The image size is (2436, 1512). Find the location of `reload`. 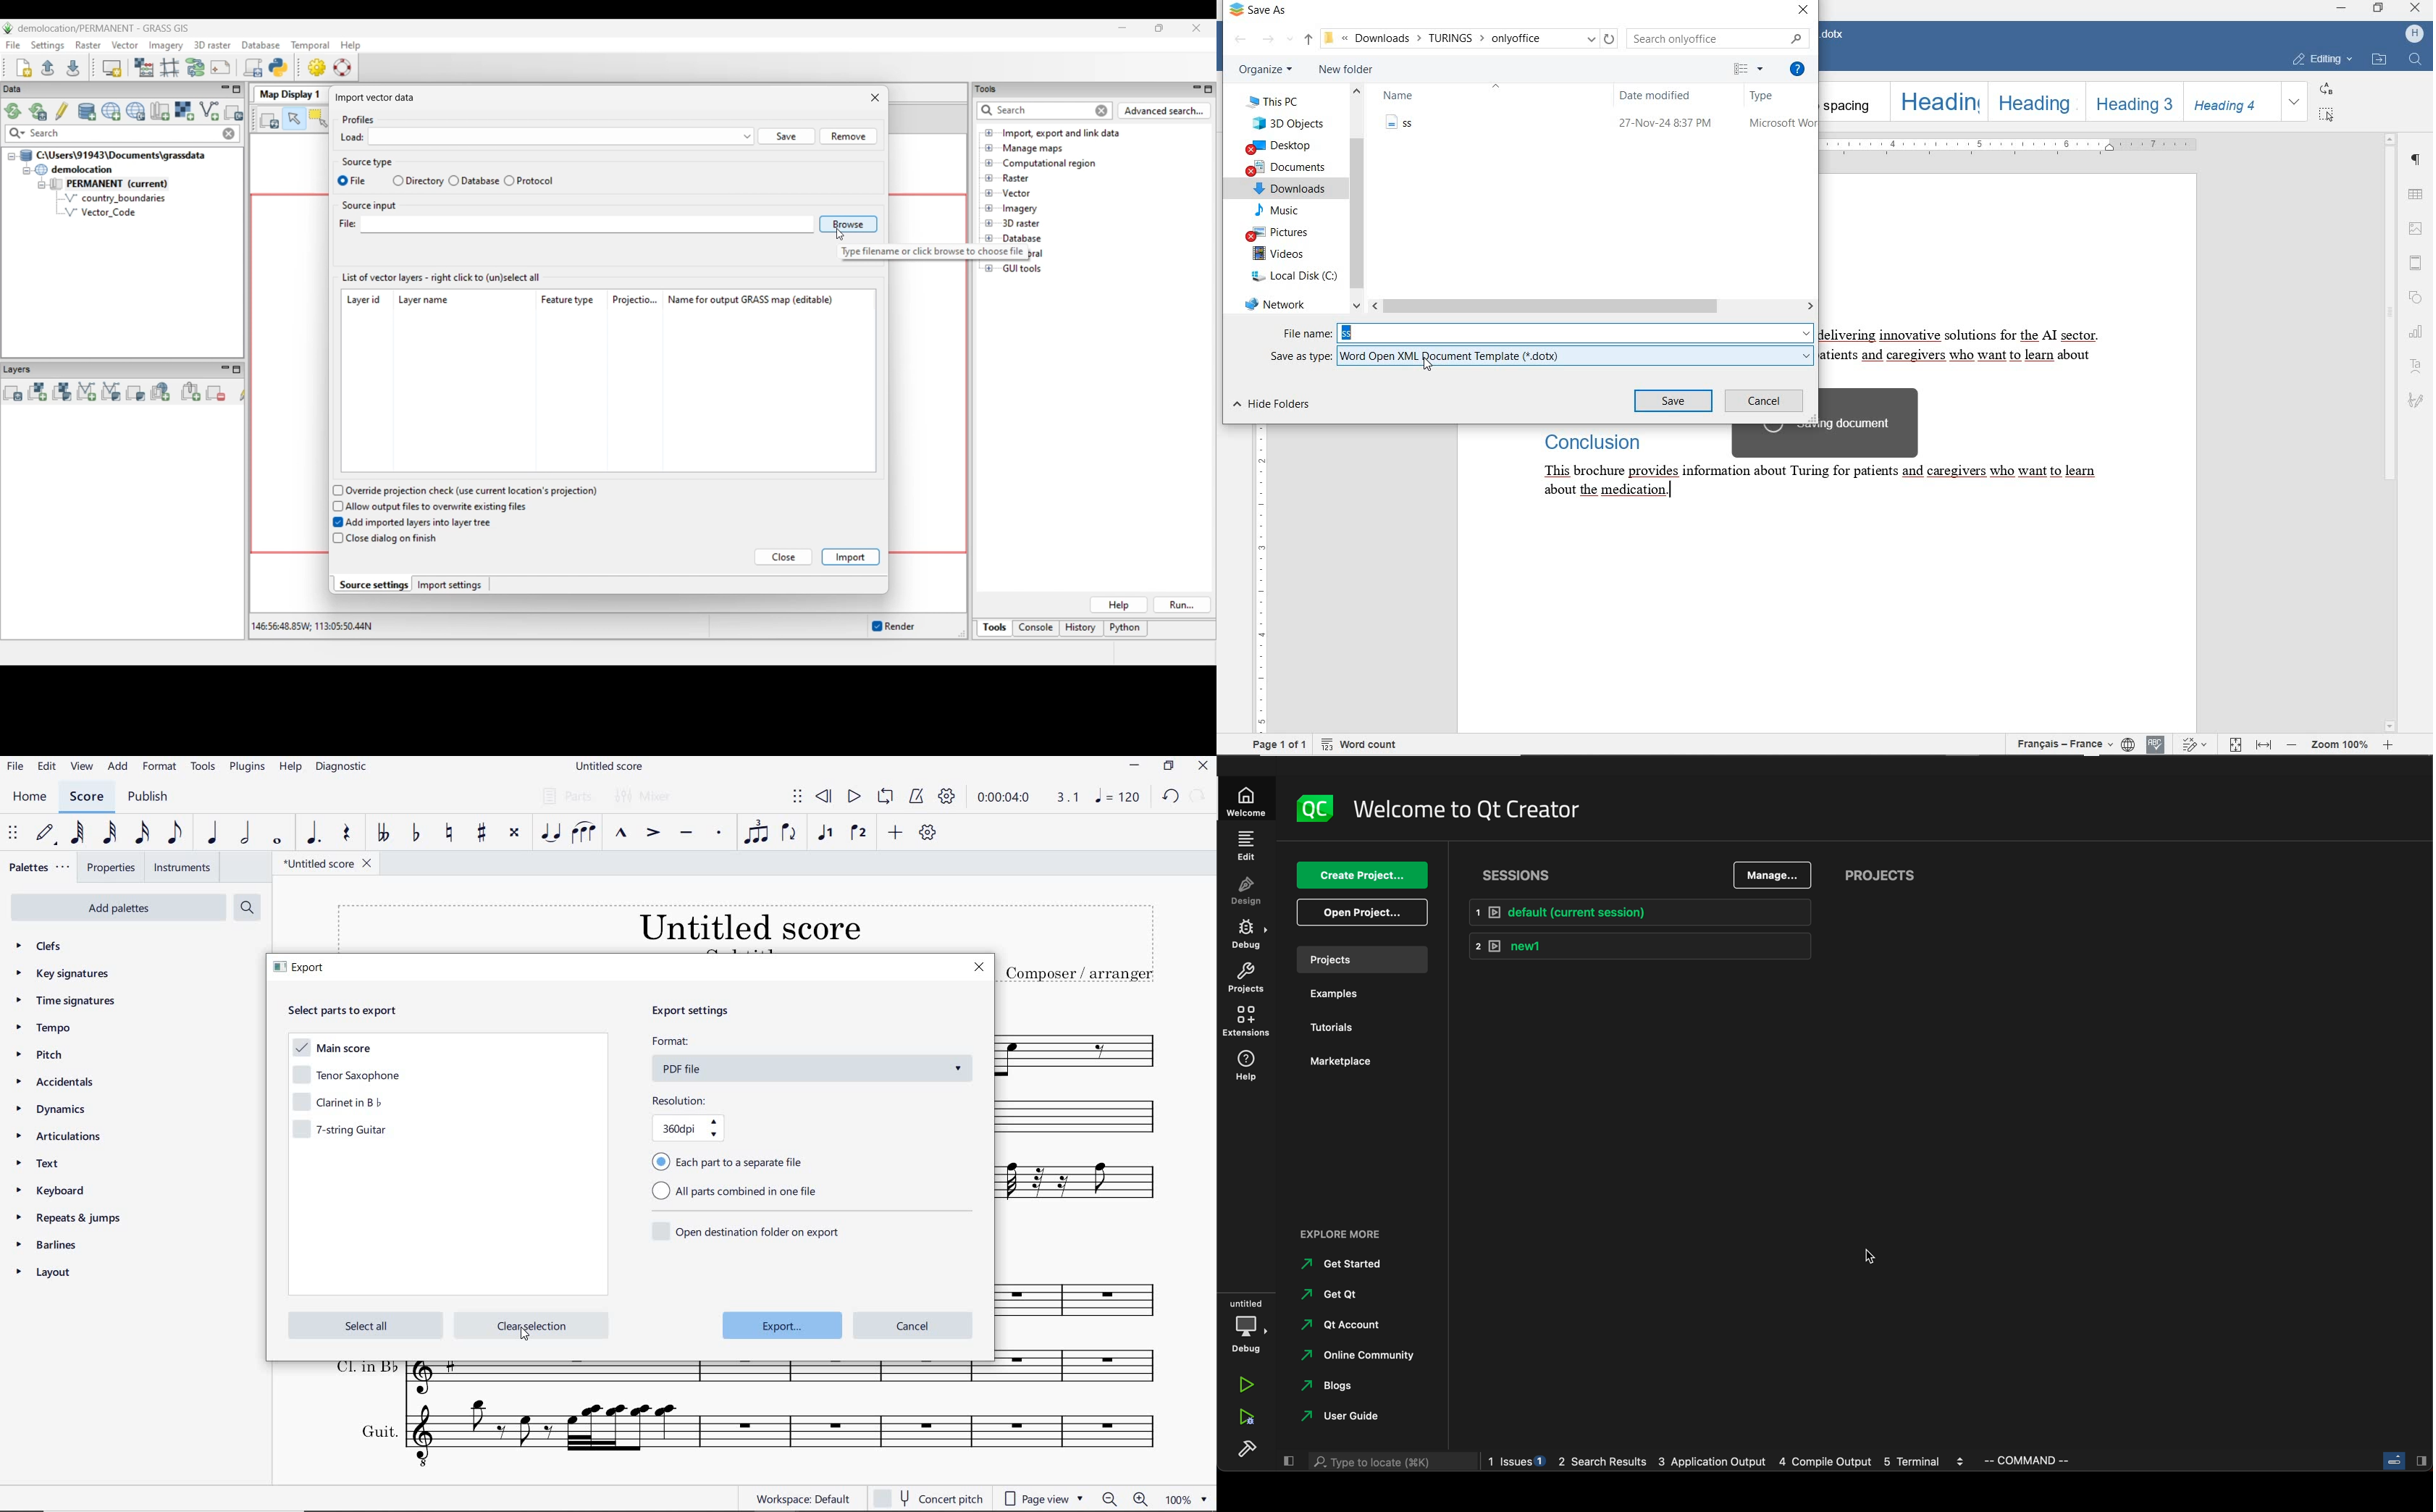

reload is located at coordinates (1612, 39).